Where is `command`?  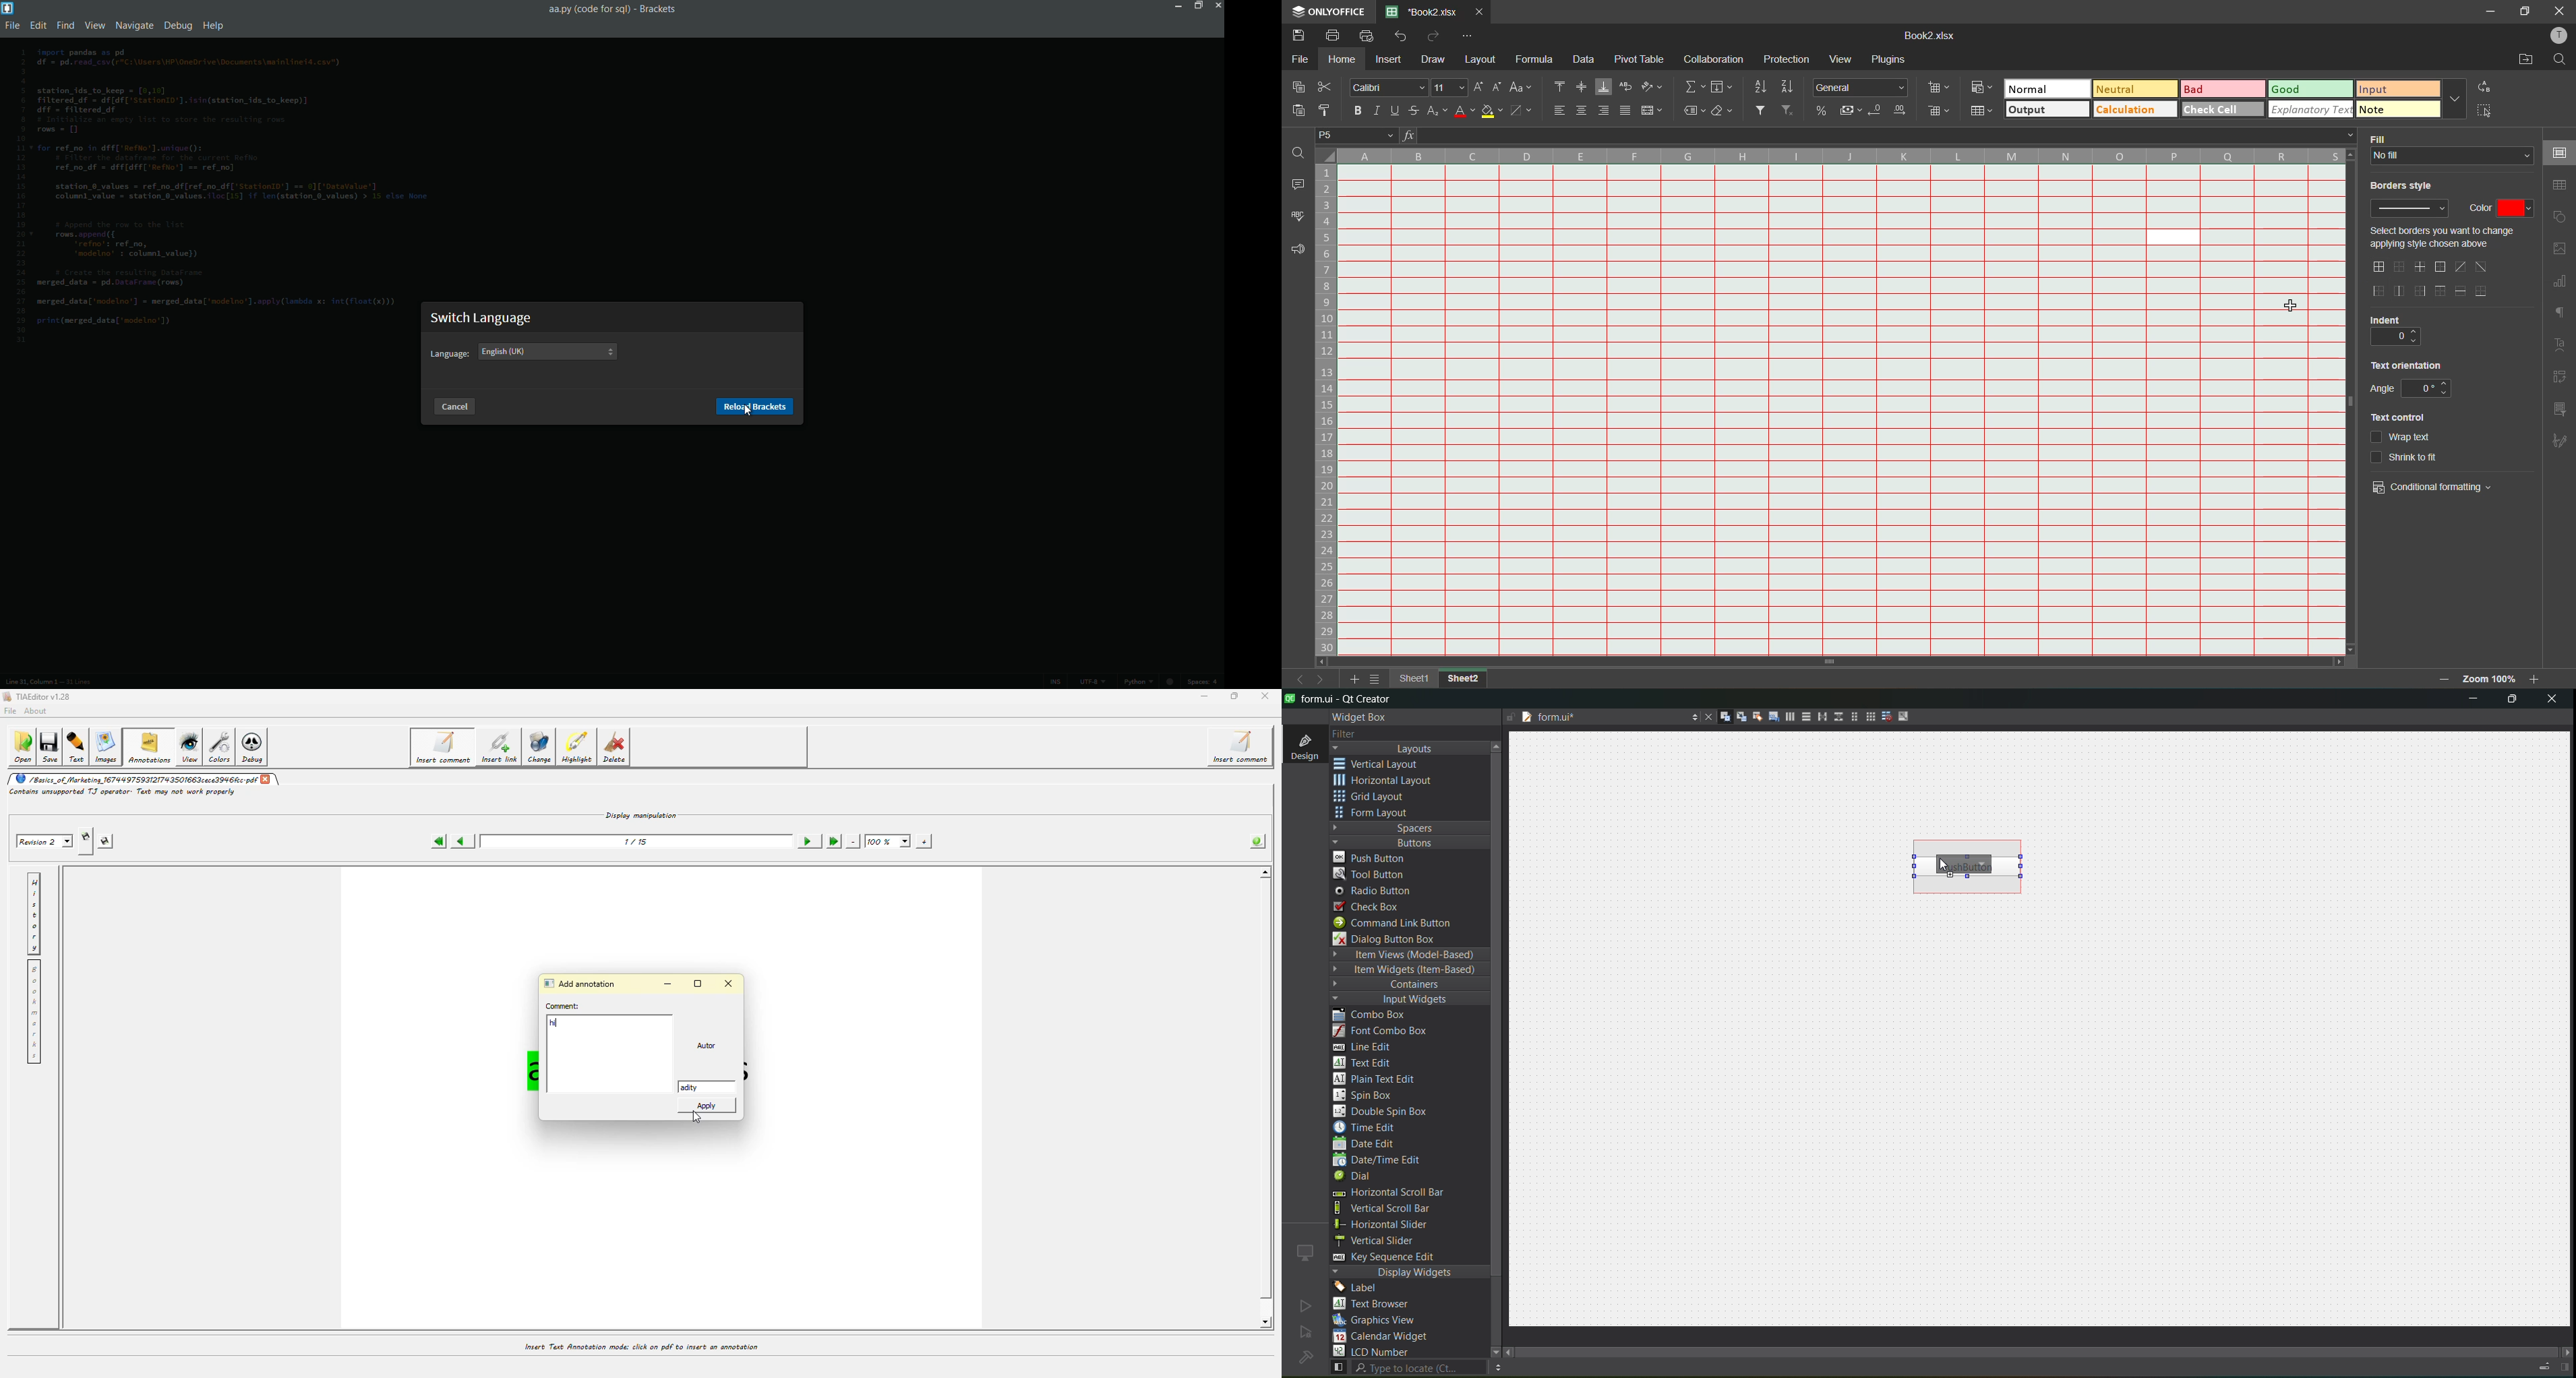
command is located at coordinates (1401, 924).